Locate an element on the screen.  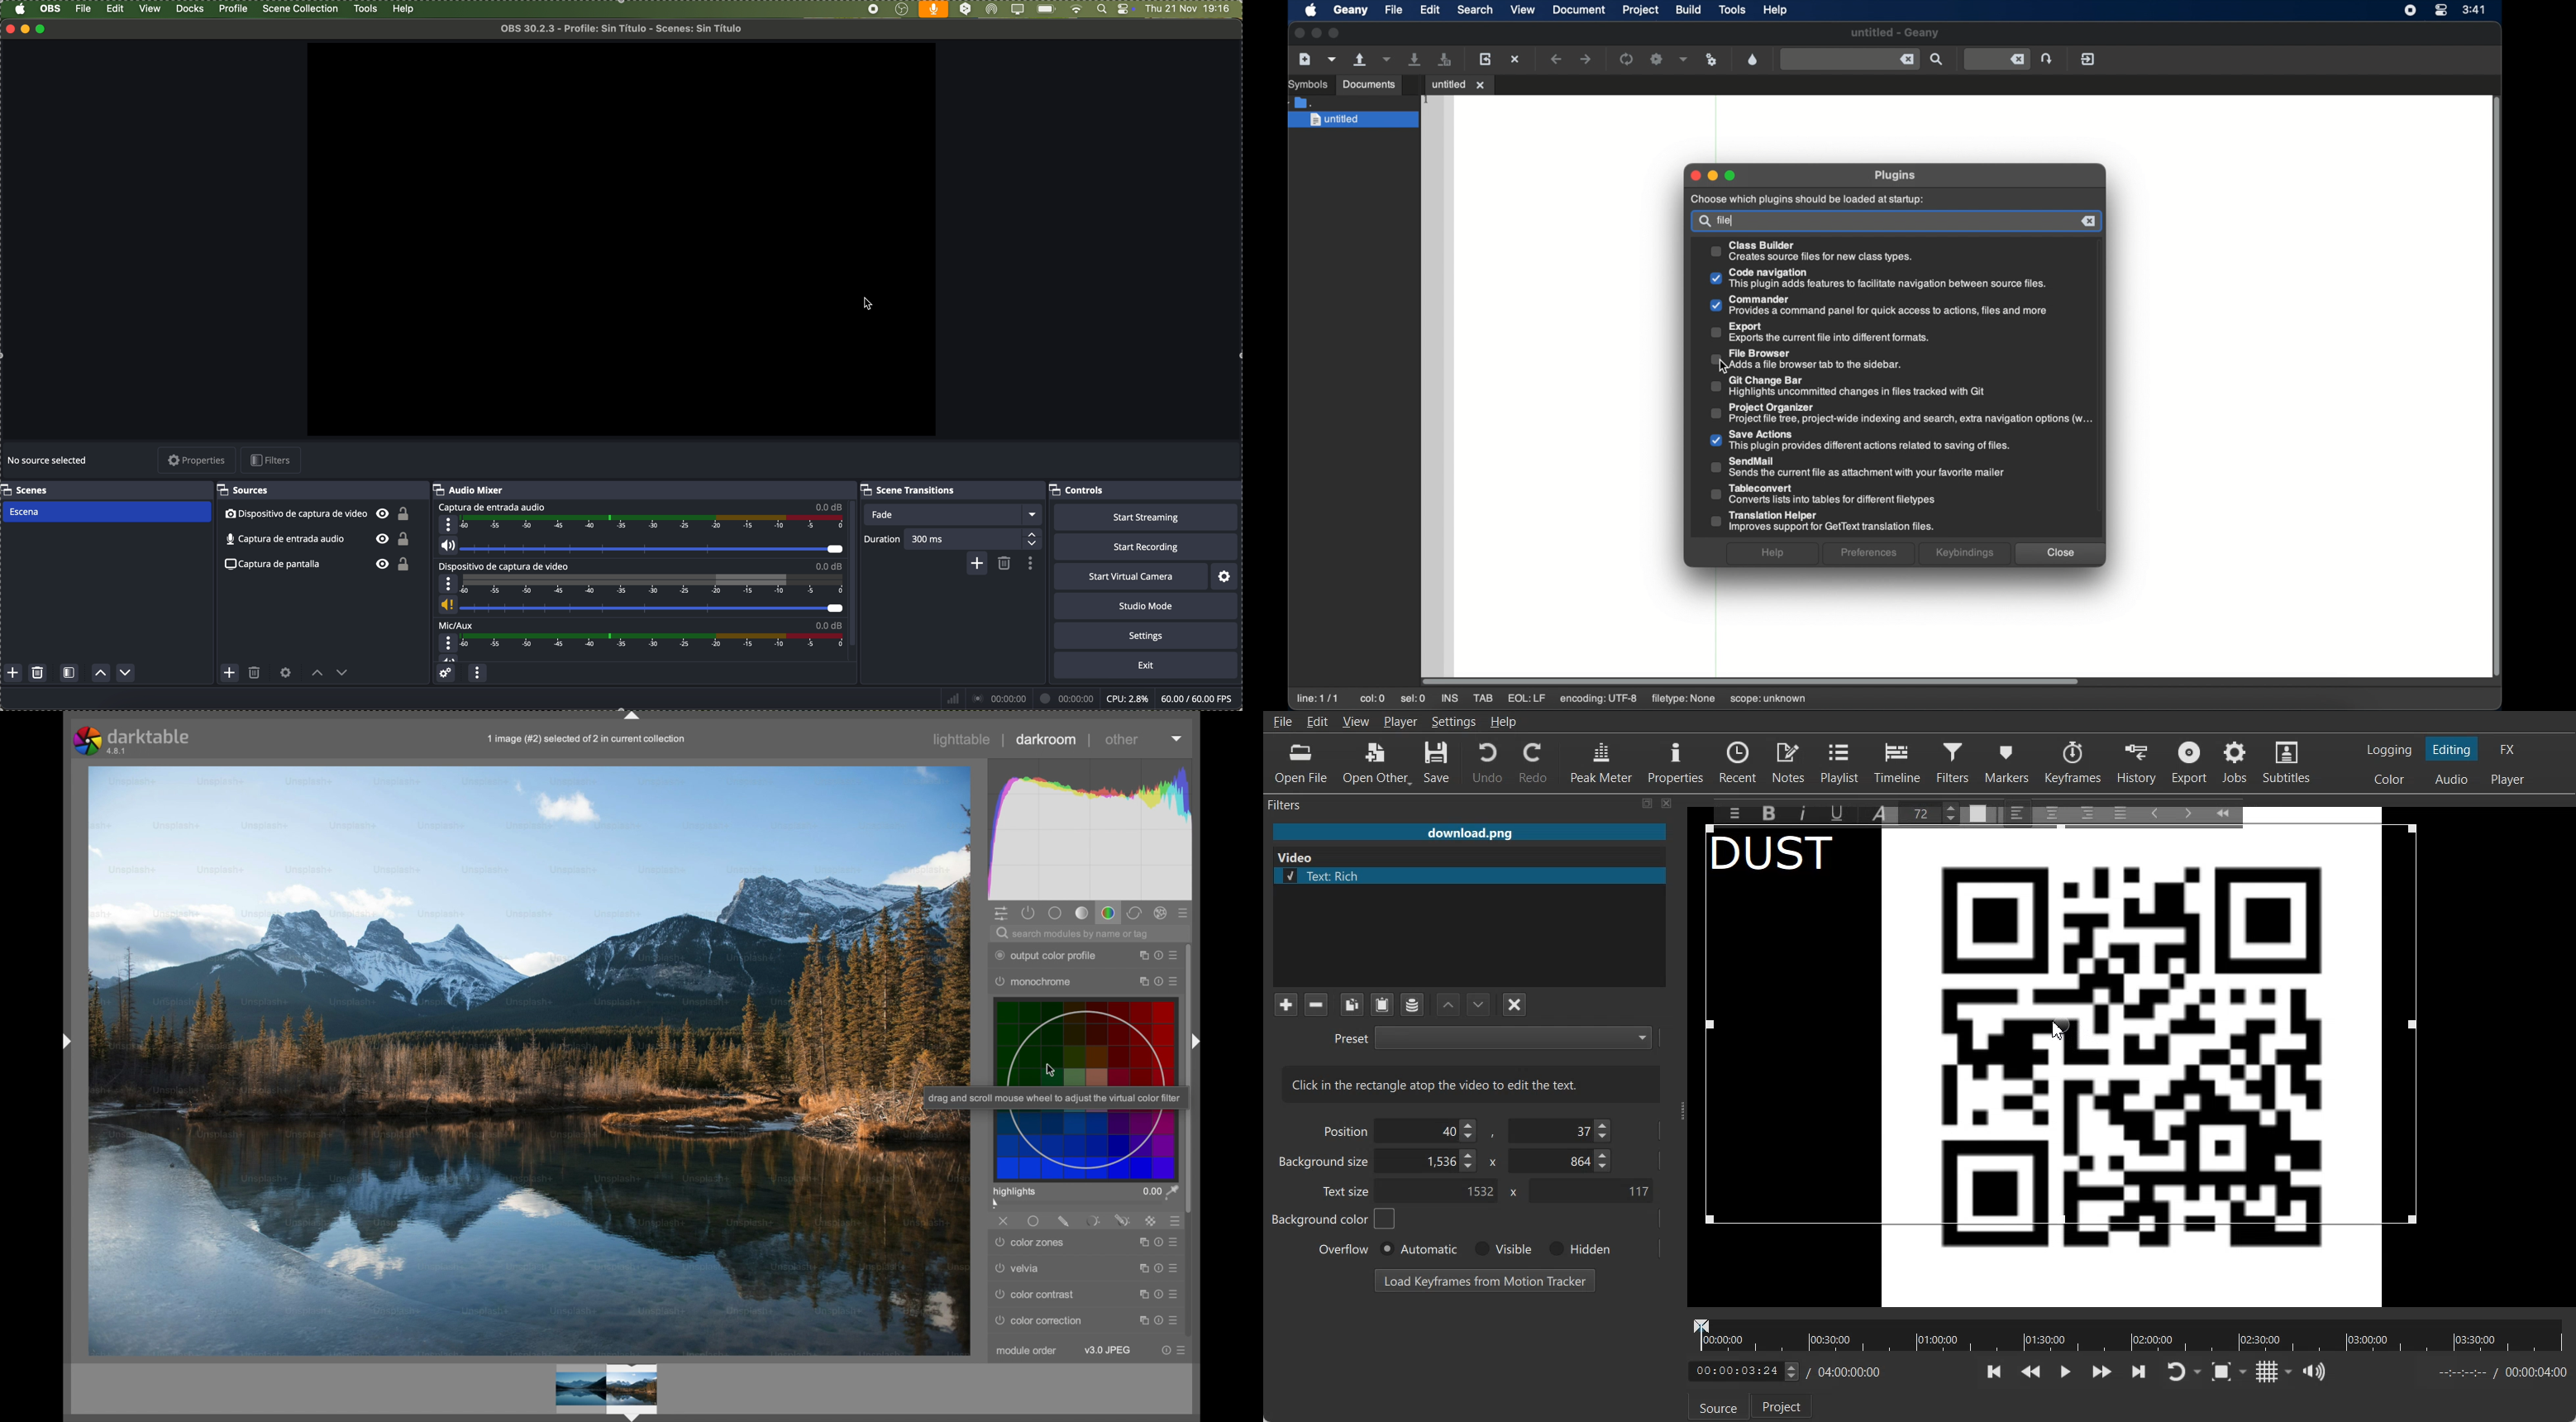
Visible is located at coordinates (1501, 1249).